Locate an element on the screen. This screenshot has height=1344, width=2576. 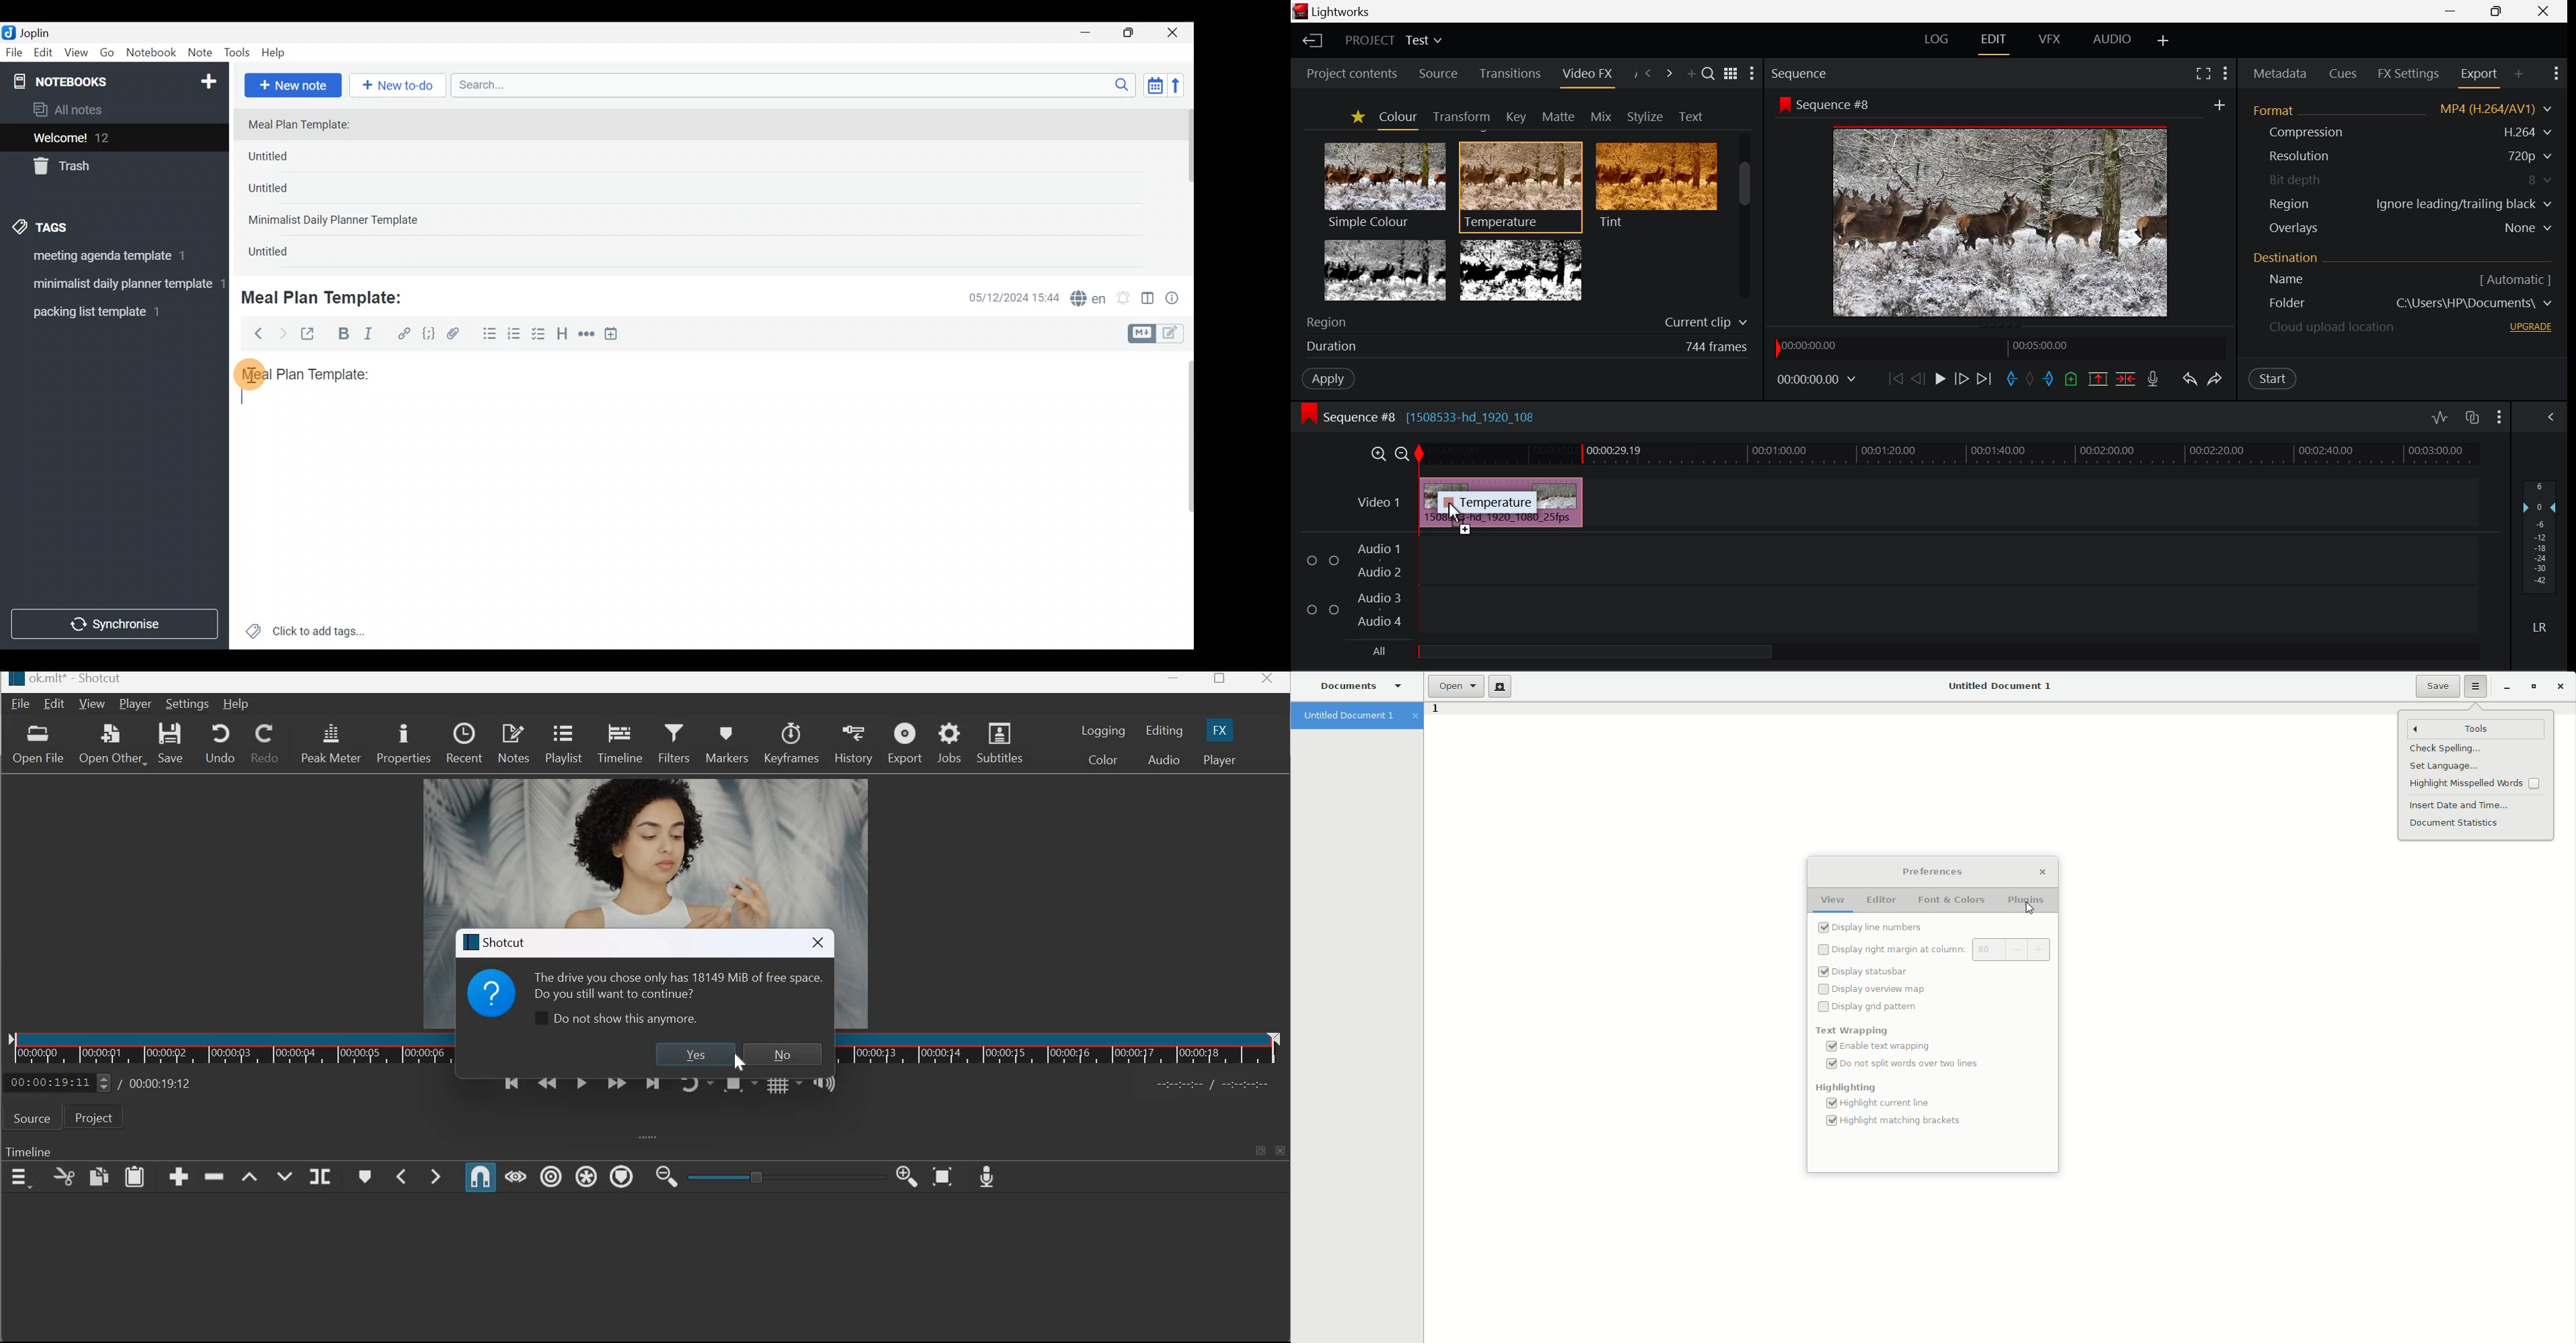
cursor is located at coordinates (739, 1065).